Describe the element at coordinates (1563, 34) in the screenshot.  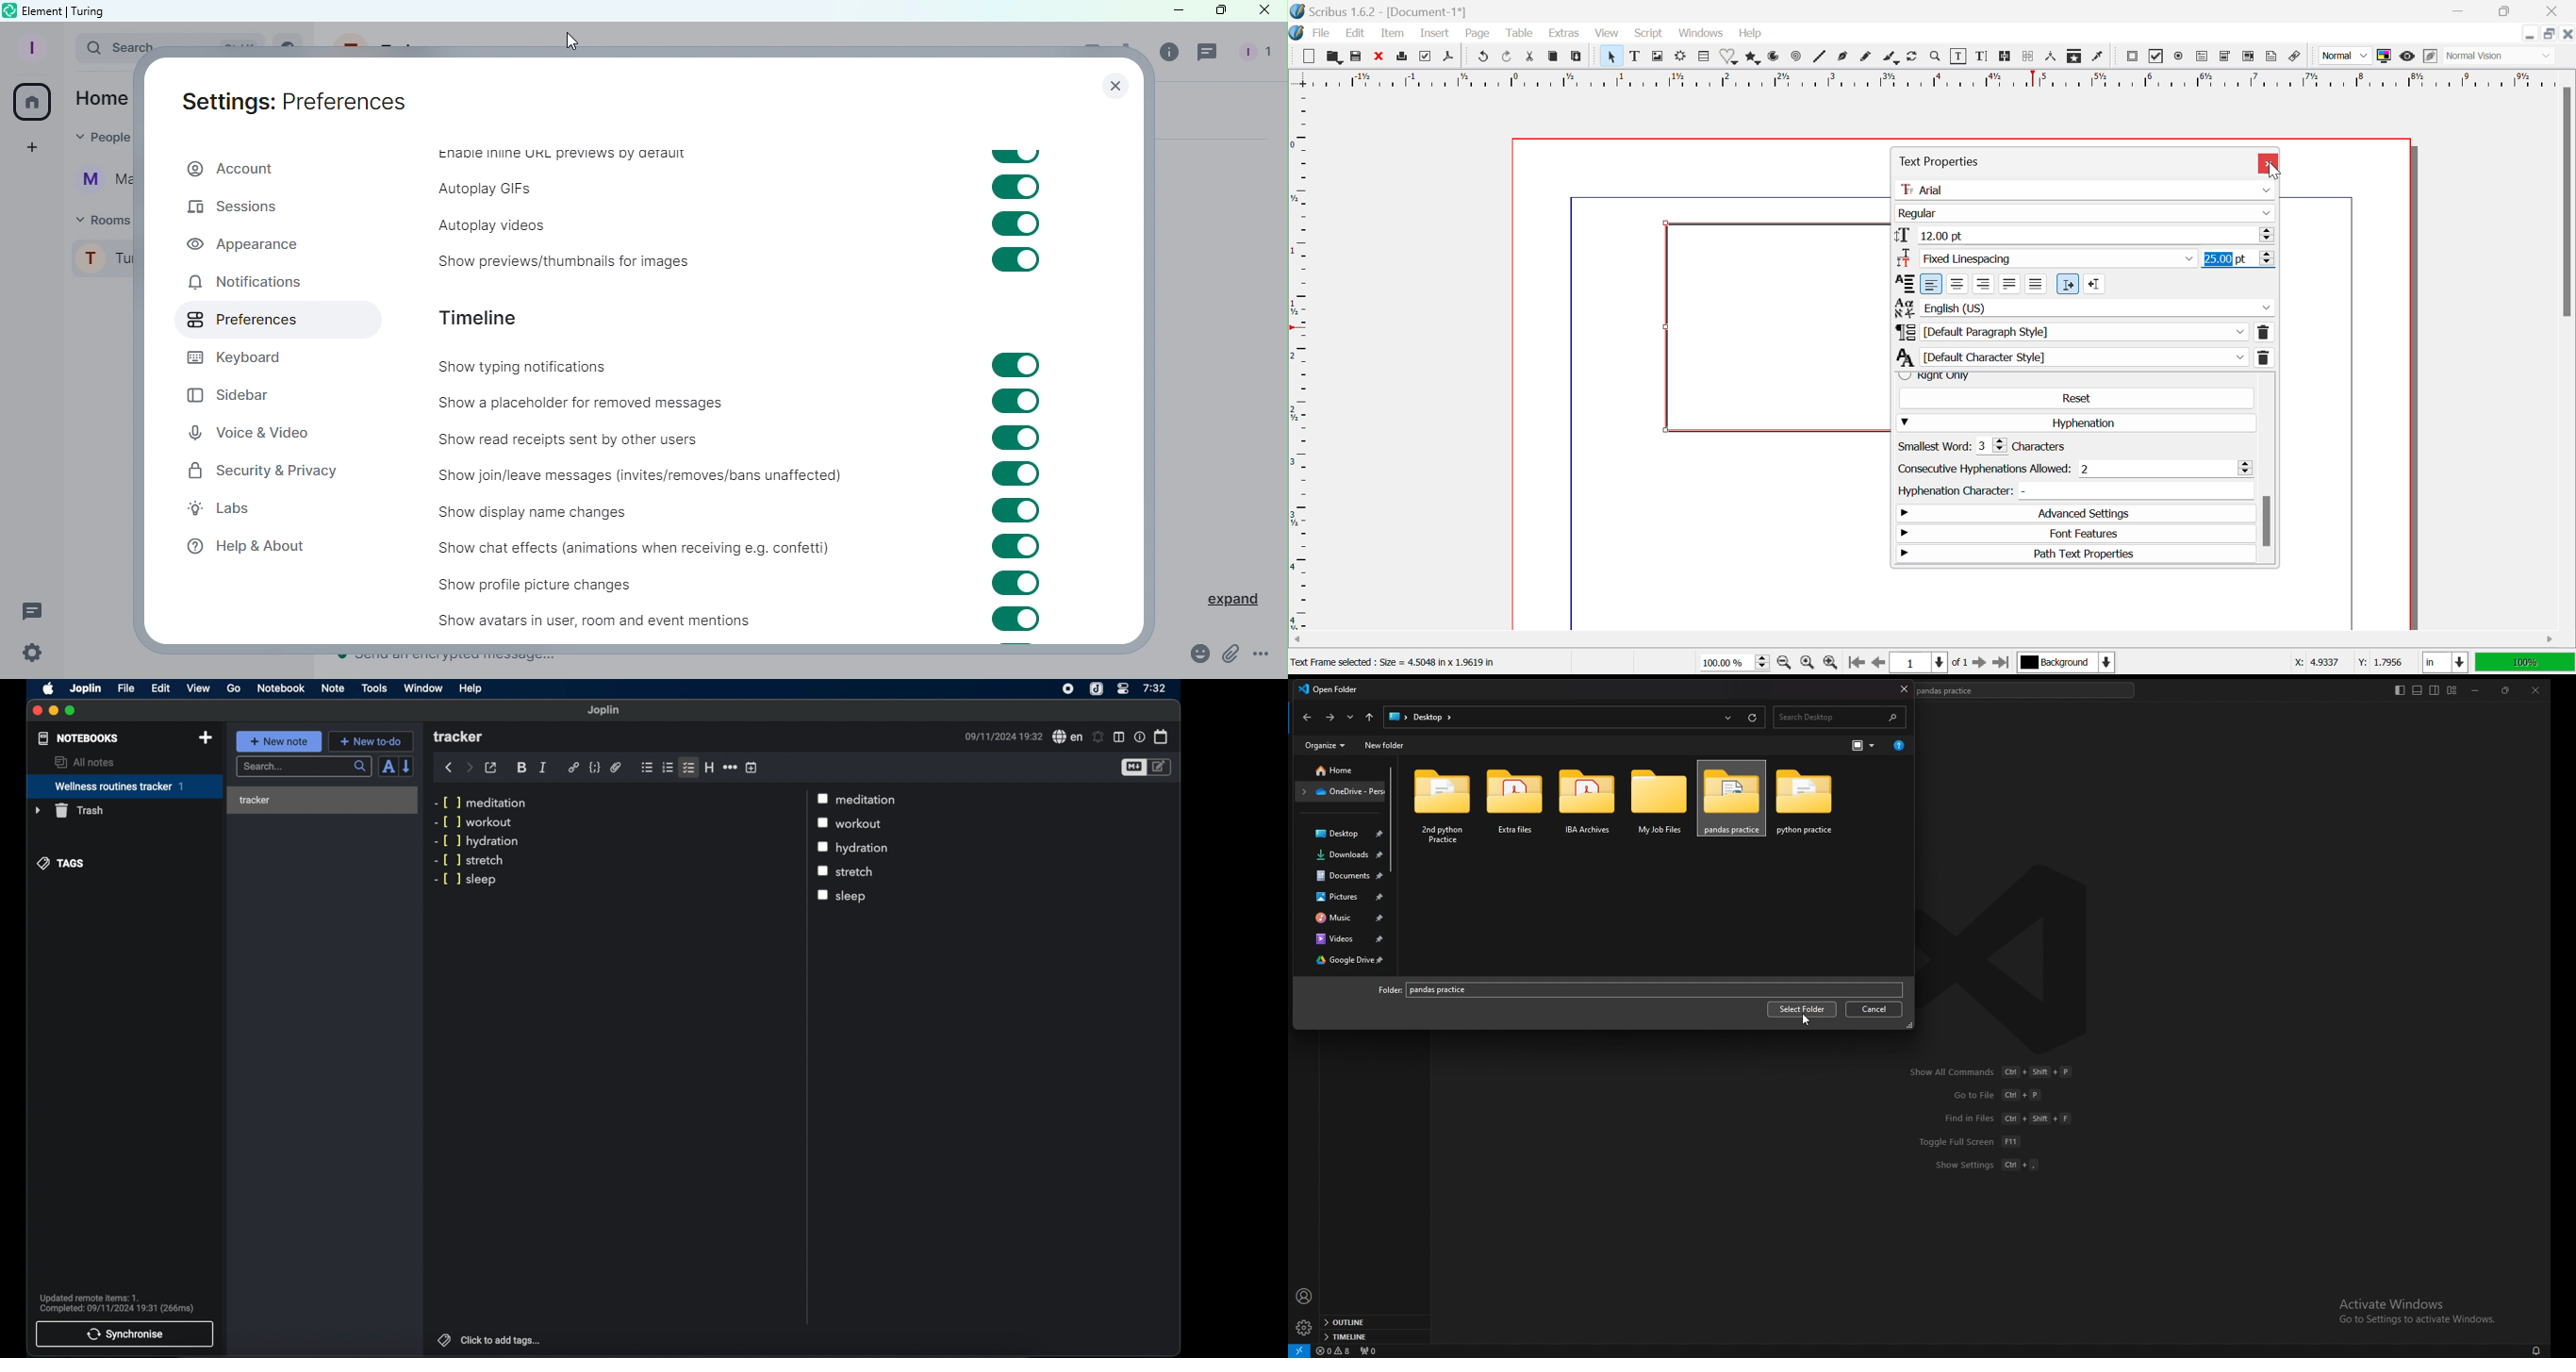
I see `Extras` at that location.